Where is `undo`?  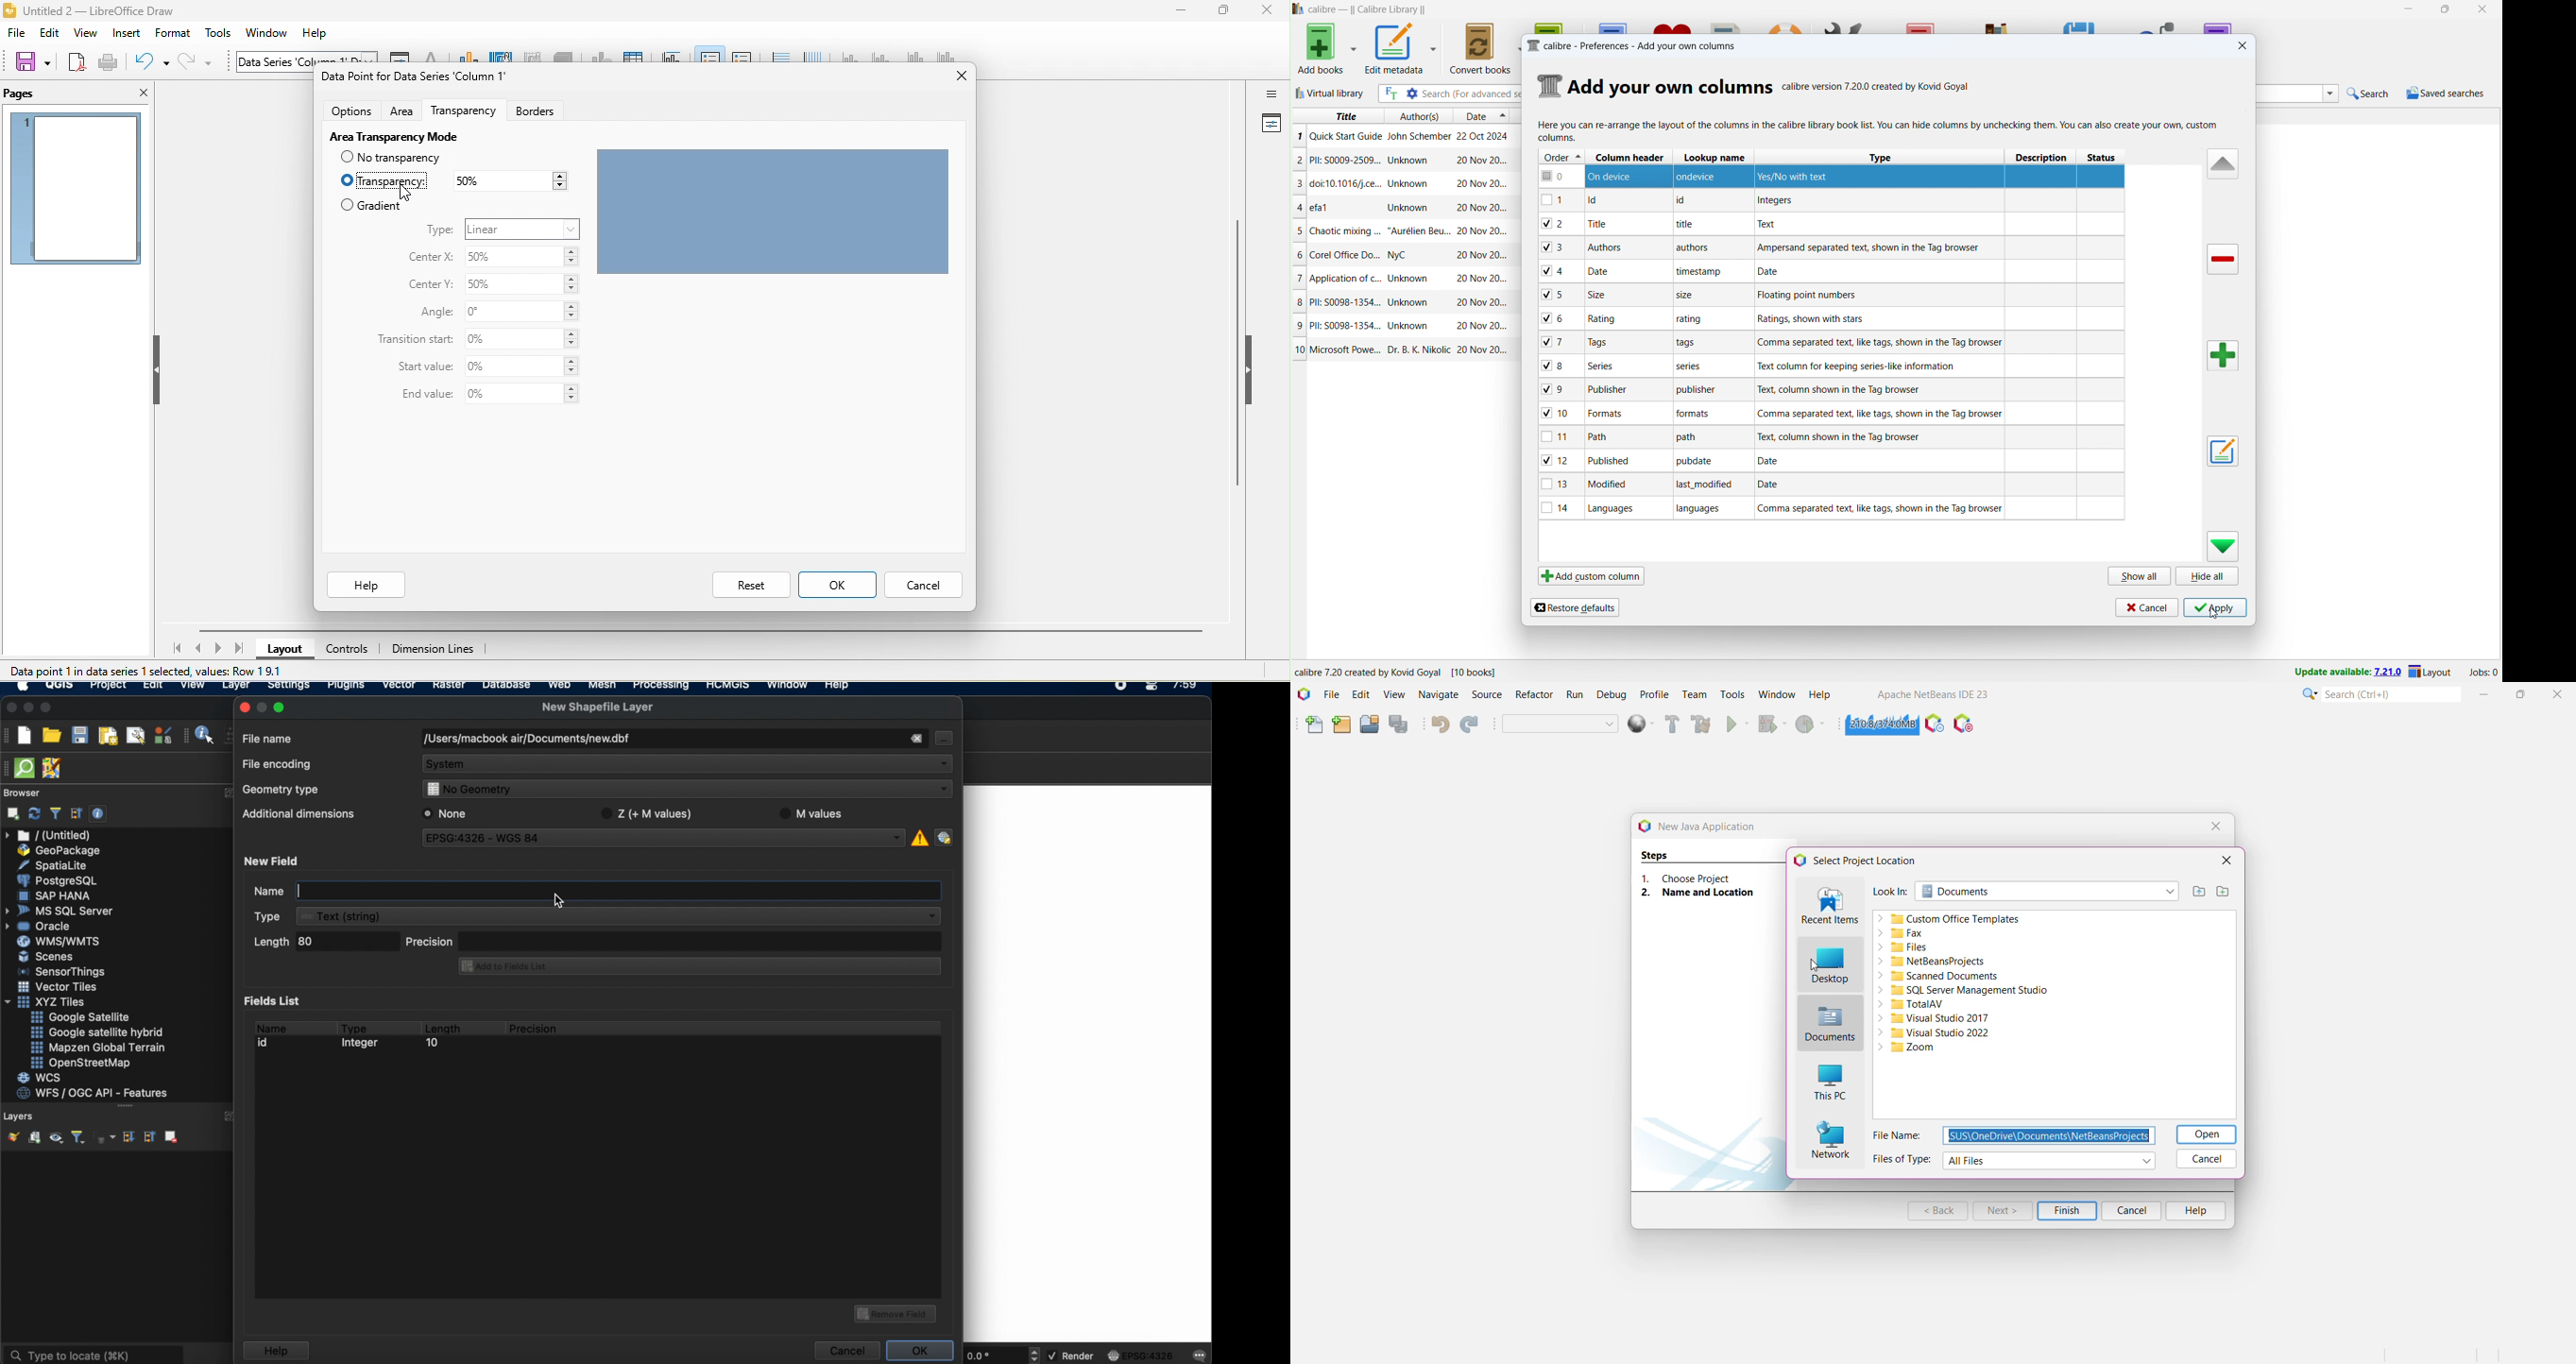
undo is located at coordinates (151, 61).